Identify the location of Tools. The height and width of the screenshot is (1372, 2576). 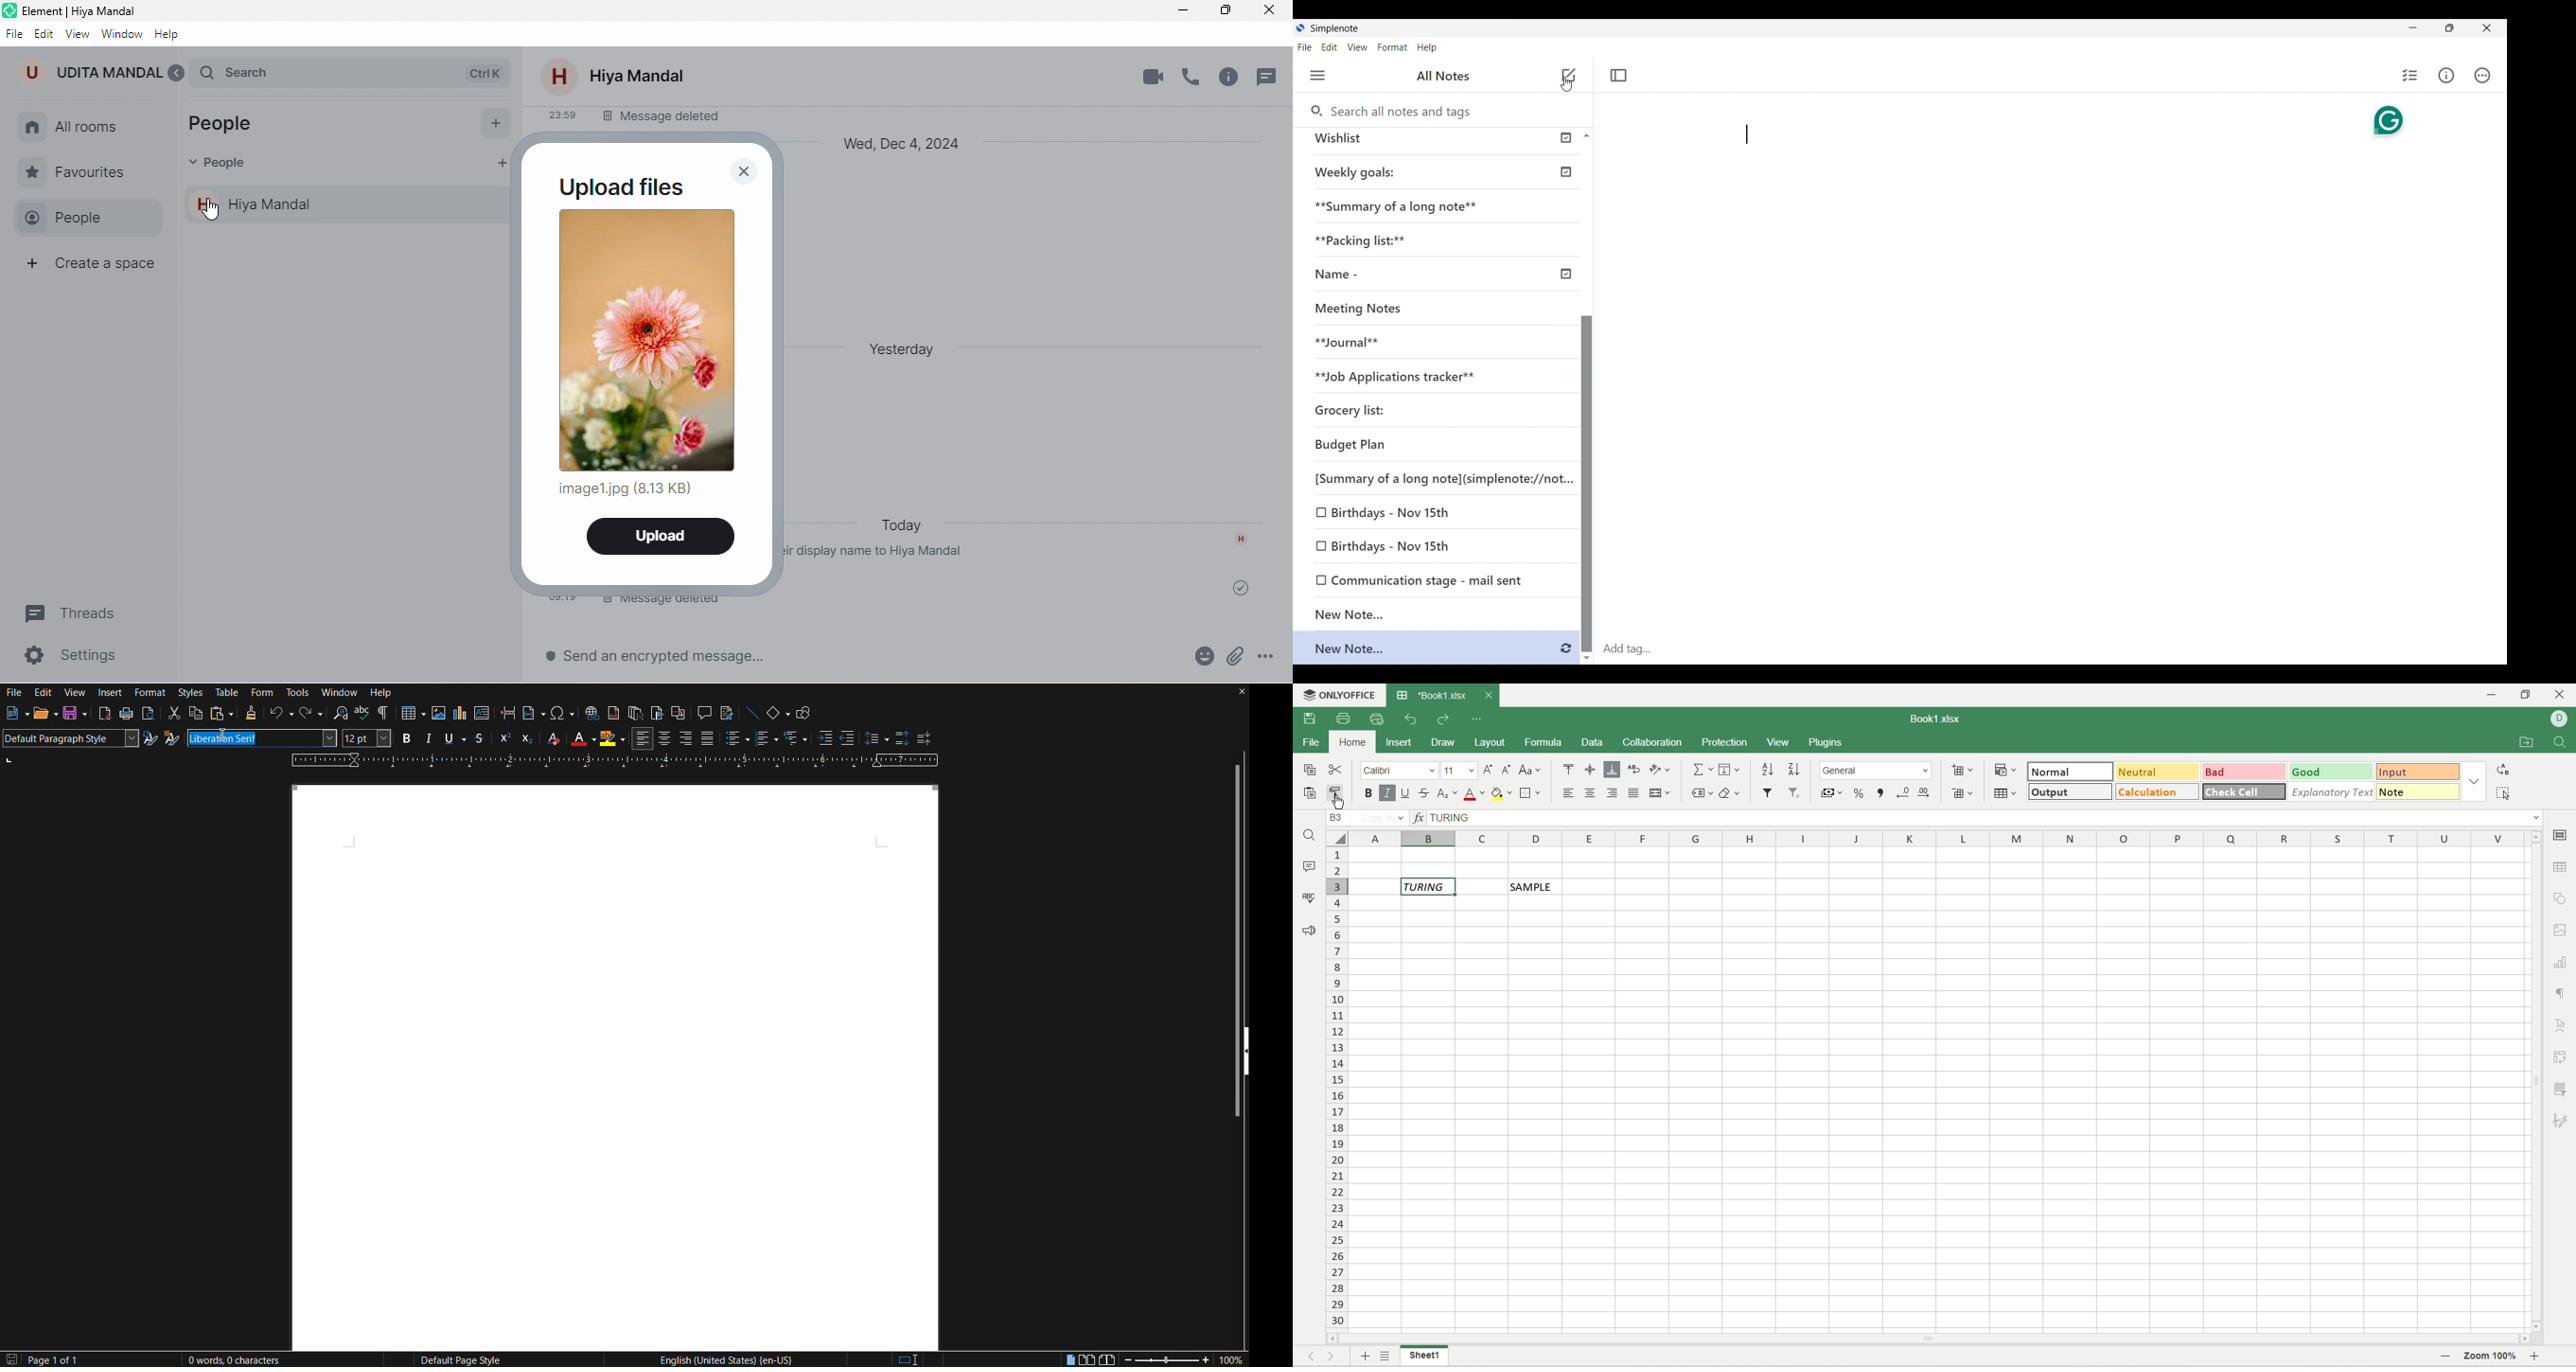
(299, 693).